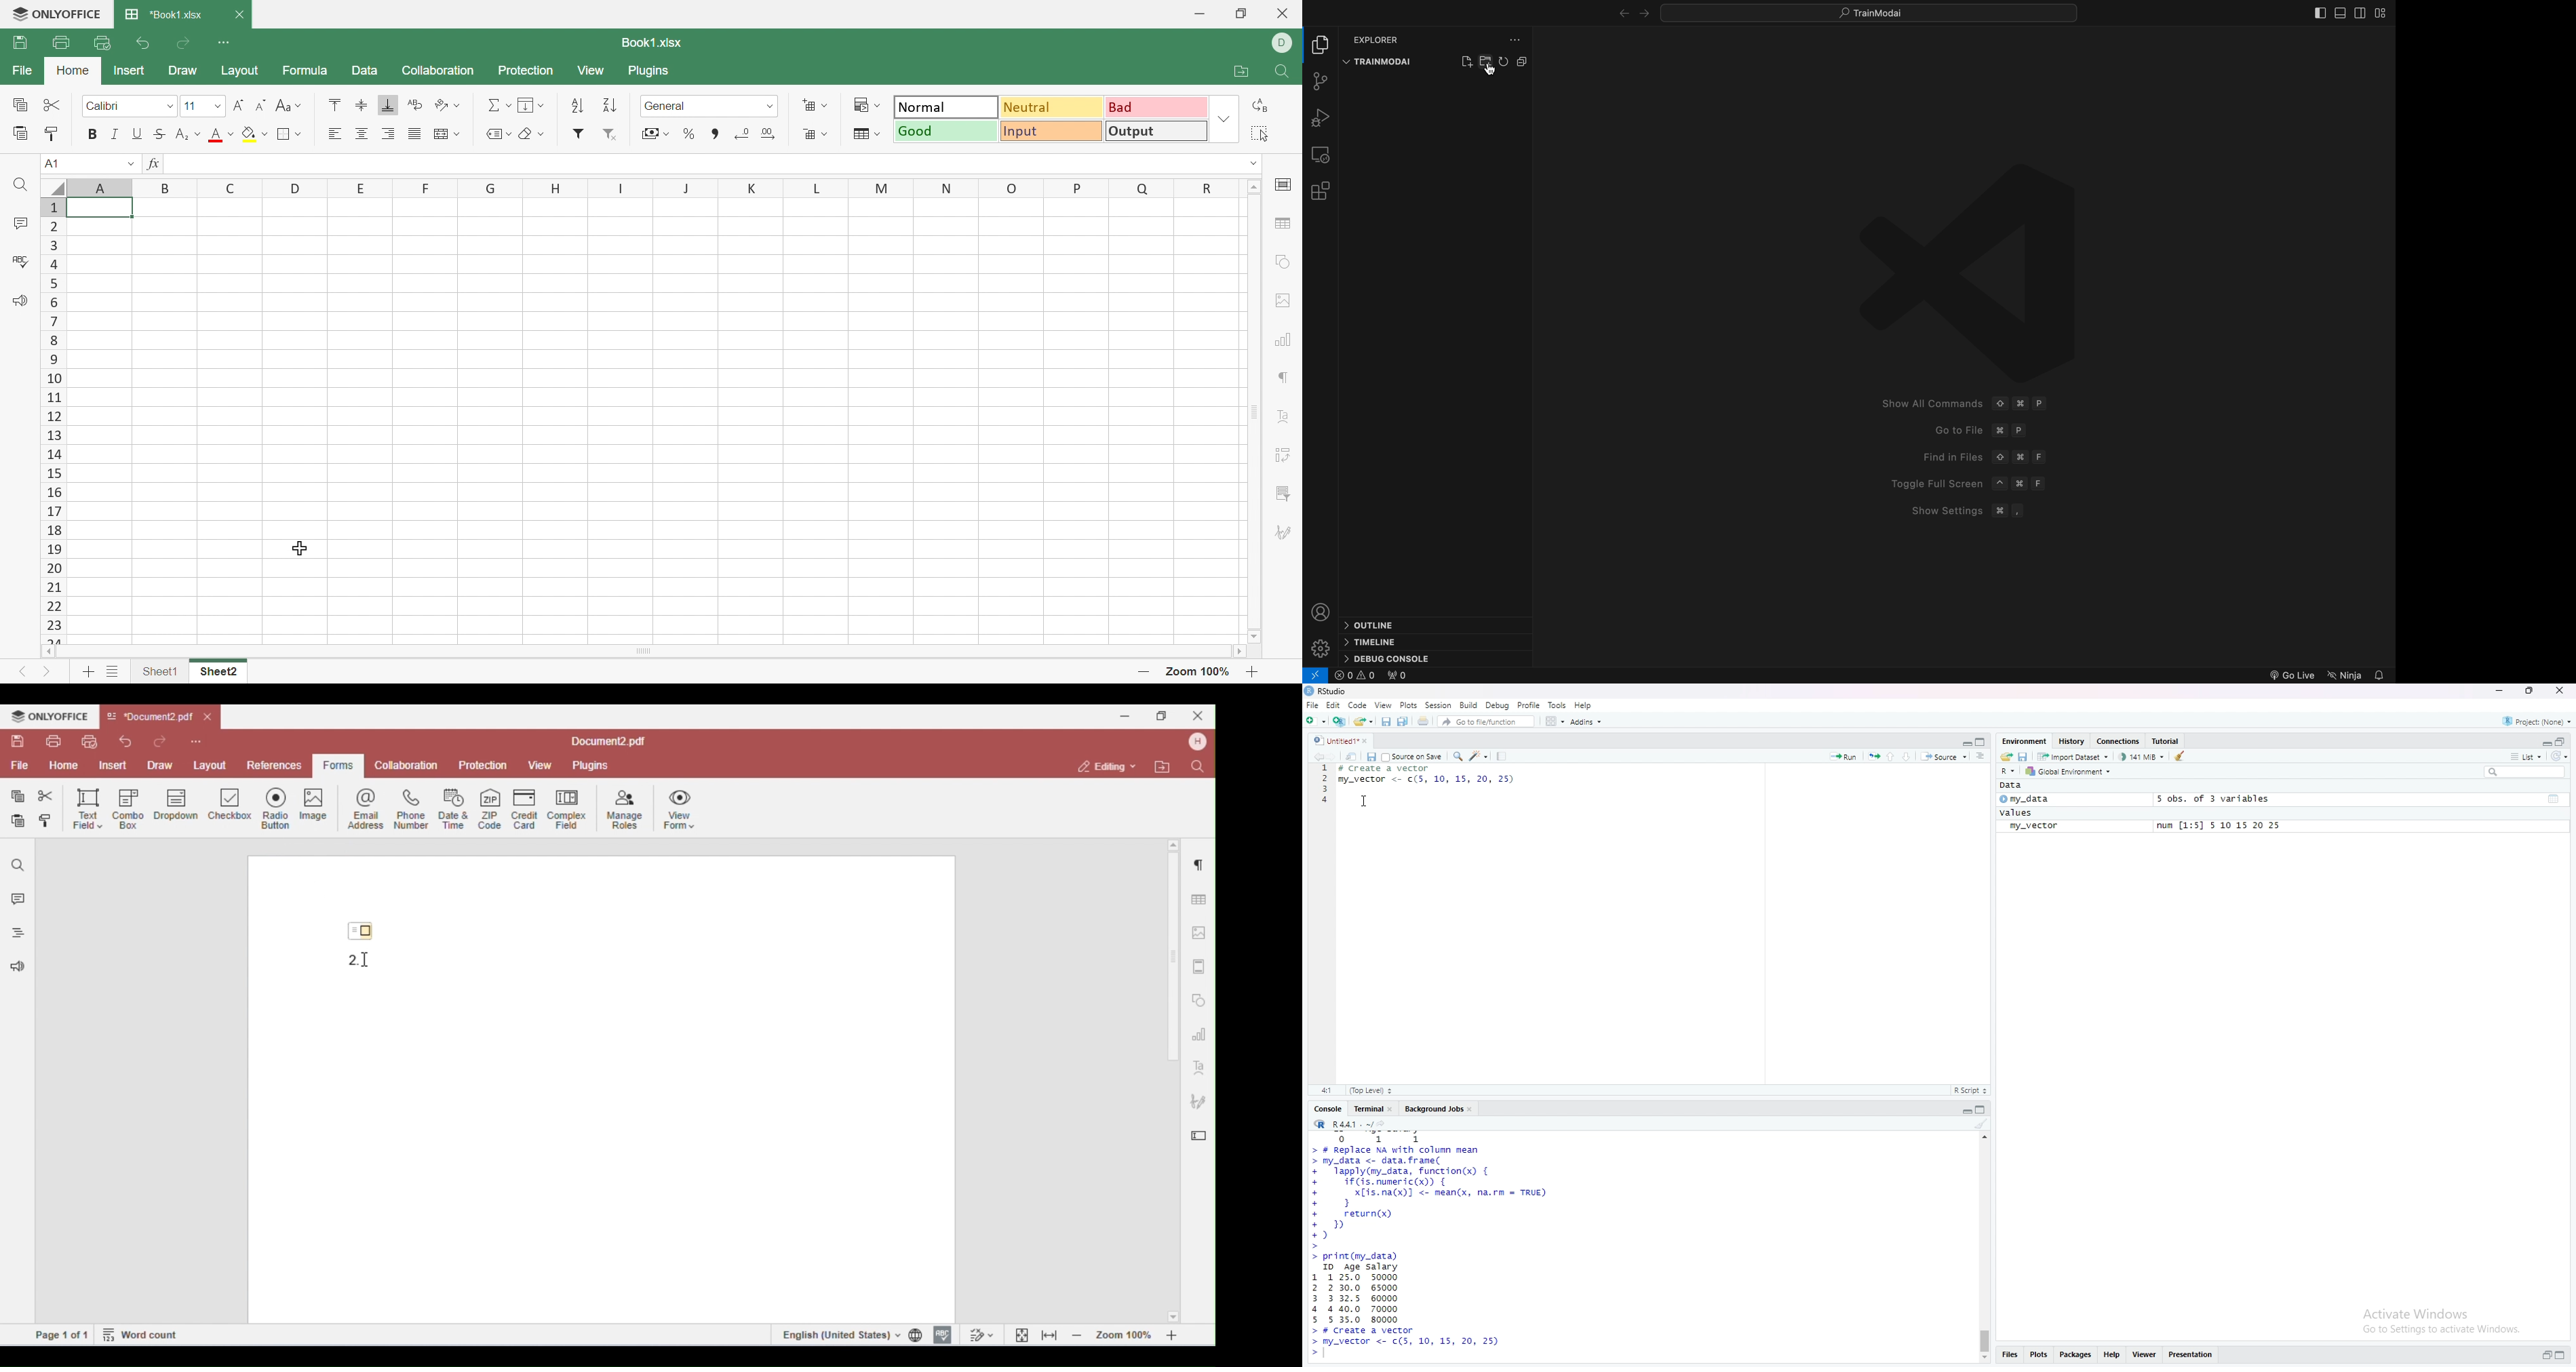 This screenshot has width=2576, height=1372. I want to click on my_vector, so click(2034, 827).